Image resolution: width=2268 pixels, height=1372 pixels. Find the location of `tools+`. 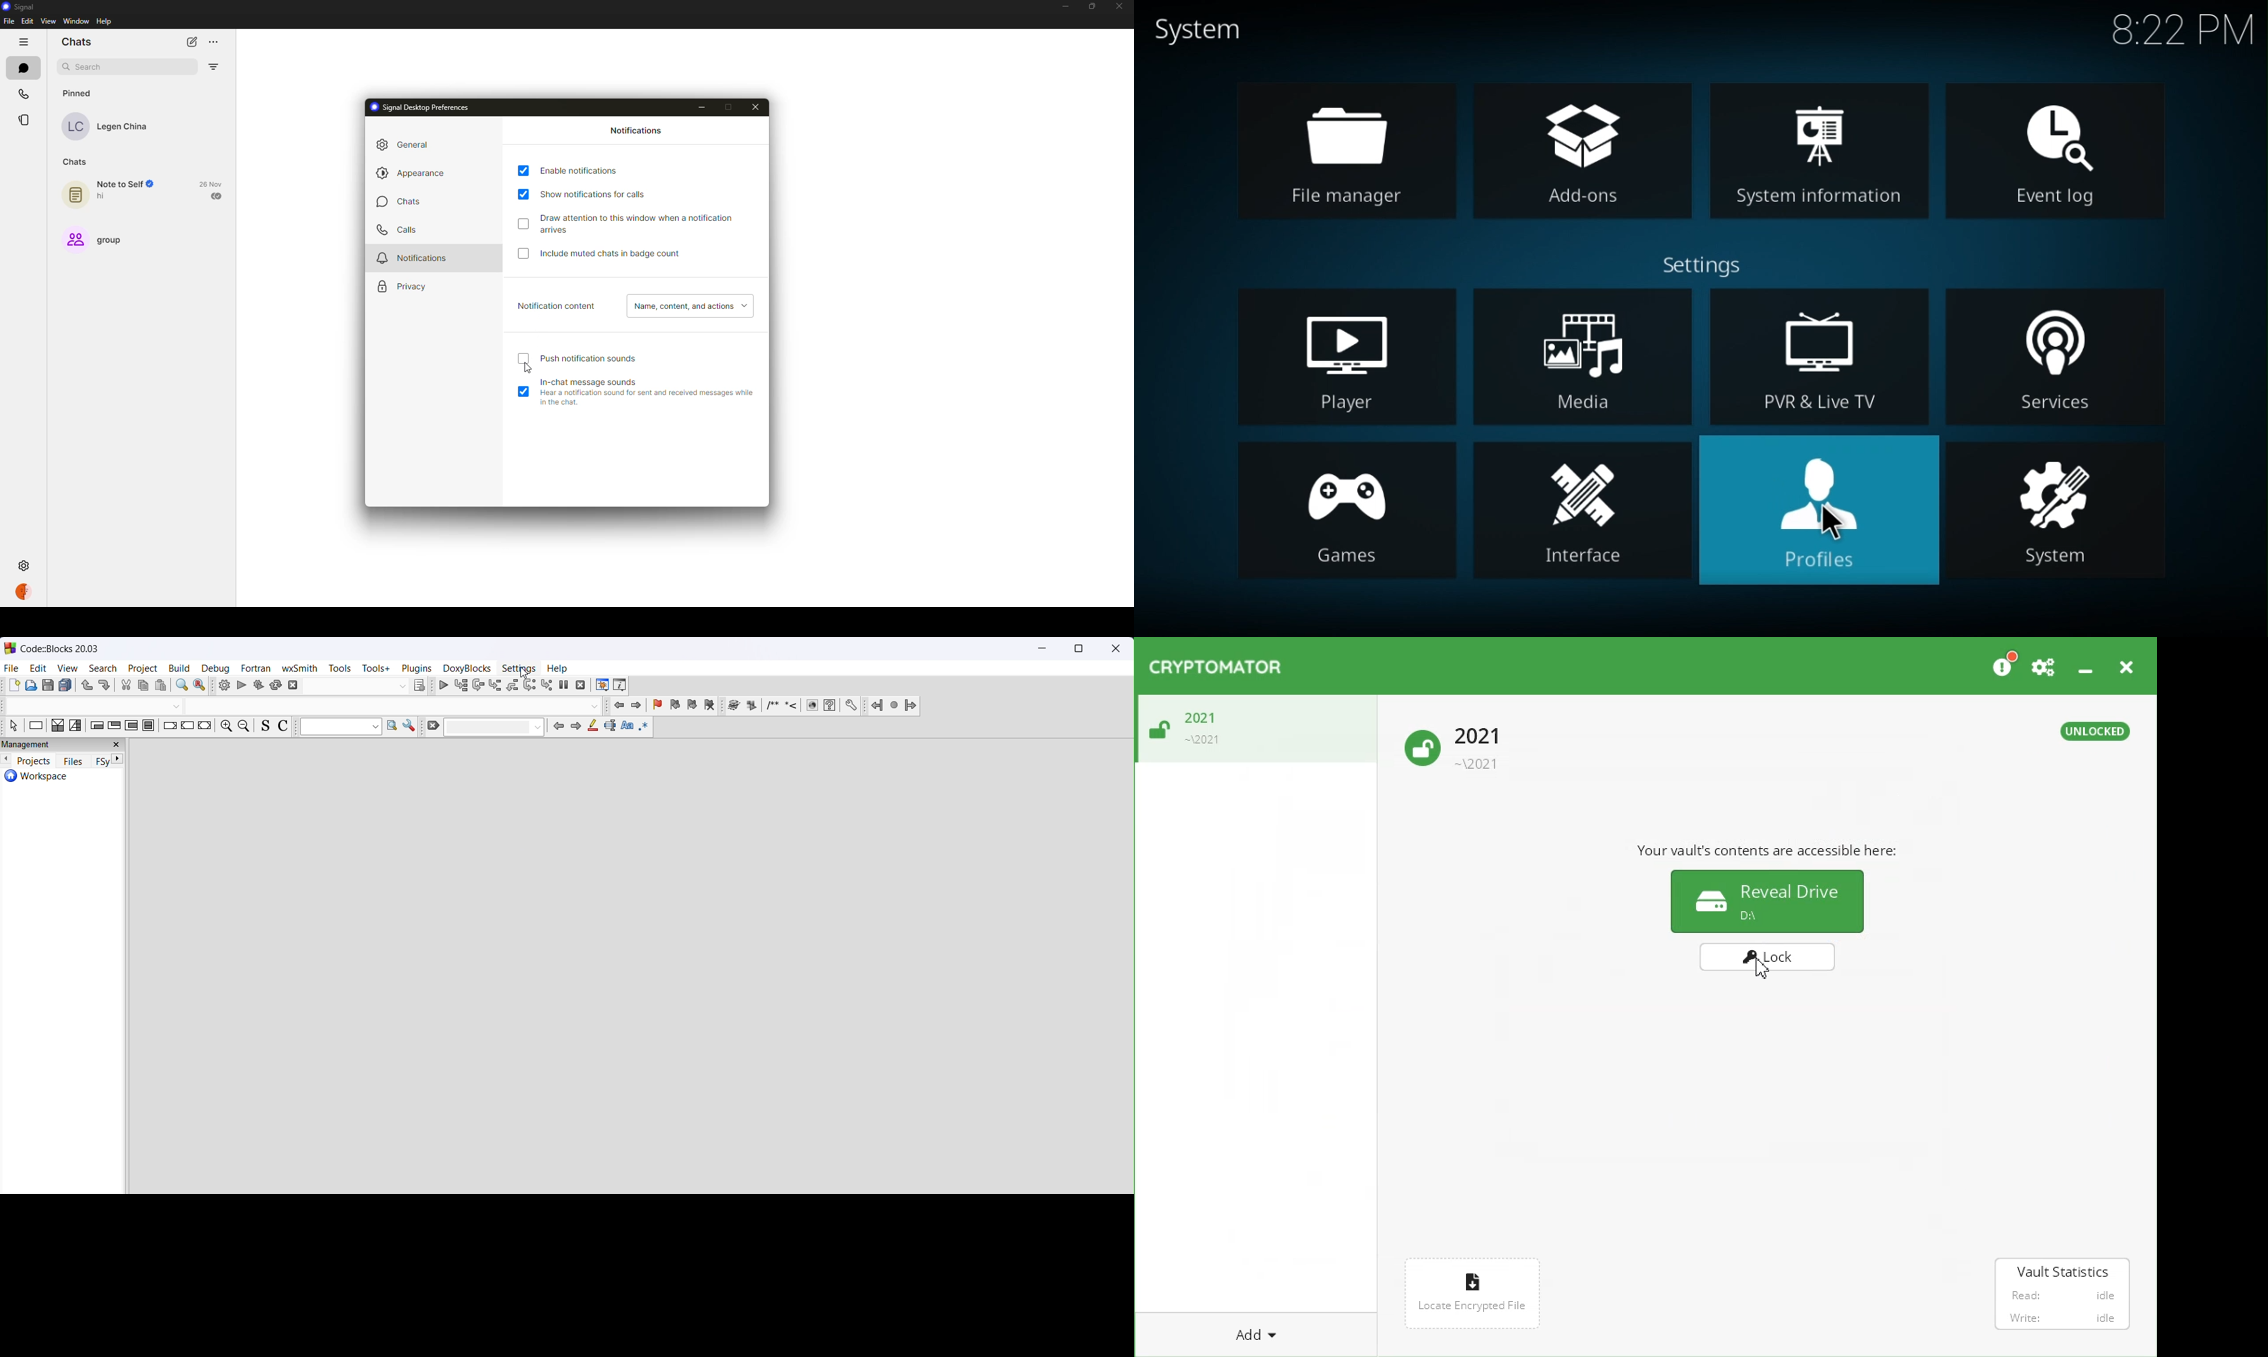

tools+ is located at coordinates (378, 669).